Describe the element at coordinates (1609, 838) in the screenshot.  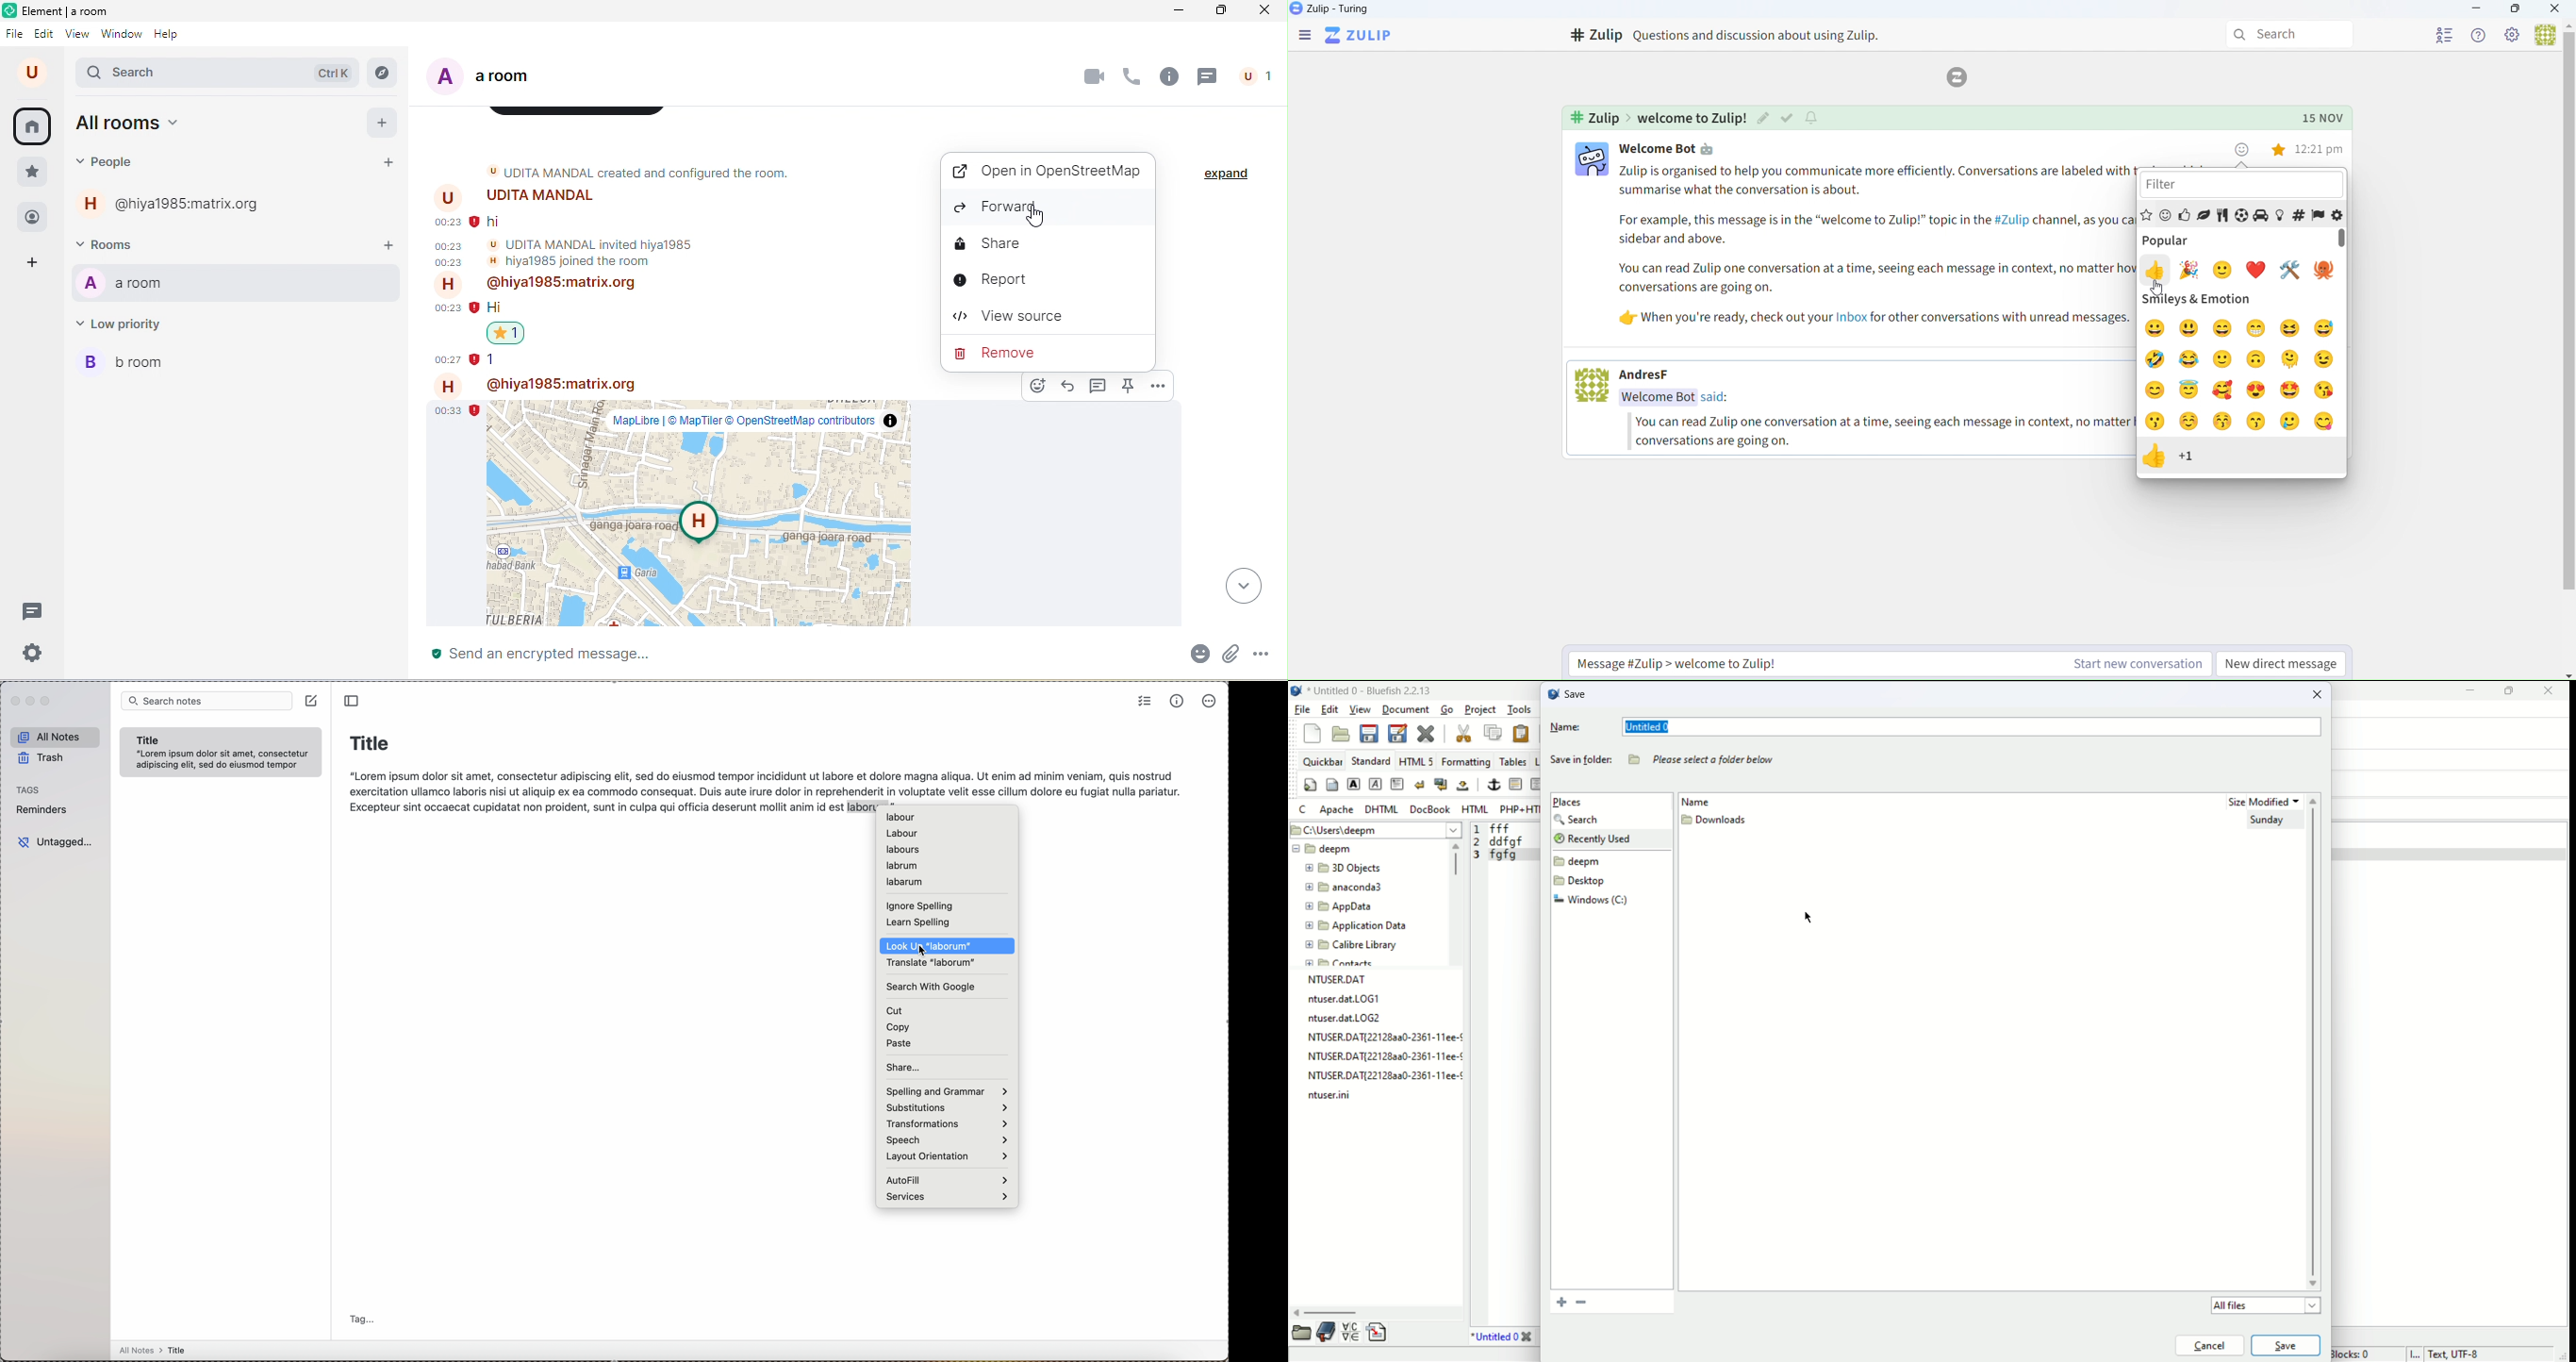
I see `recently used` at that location.